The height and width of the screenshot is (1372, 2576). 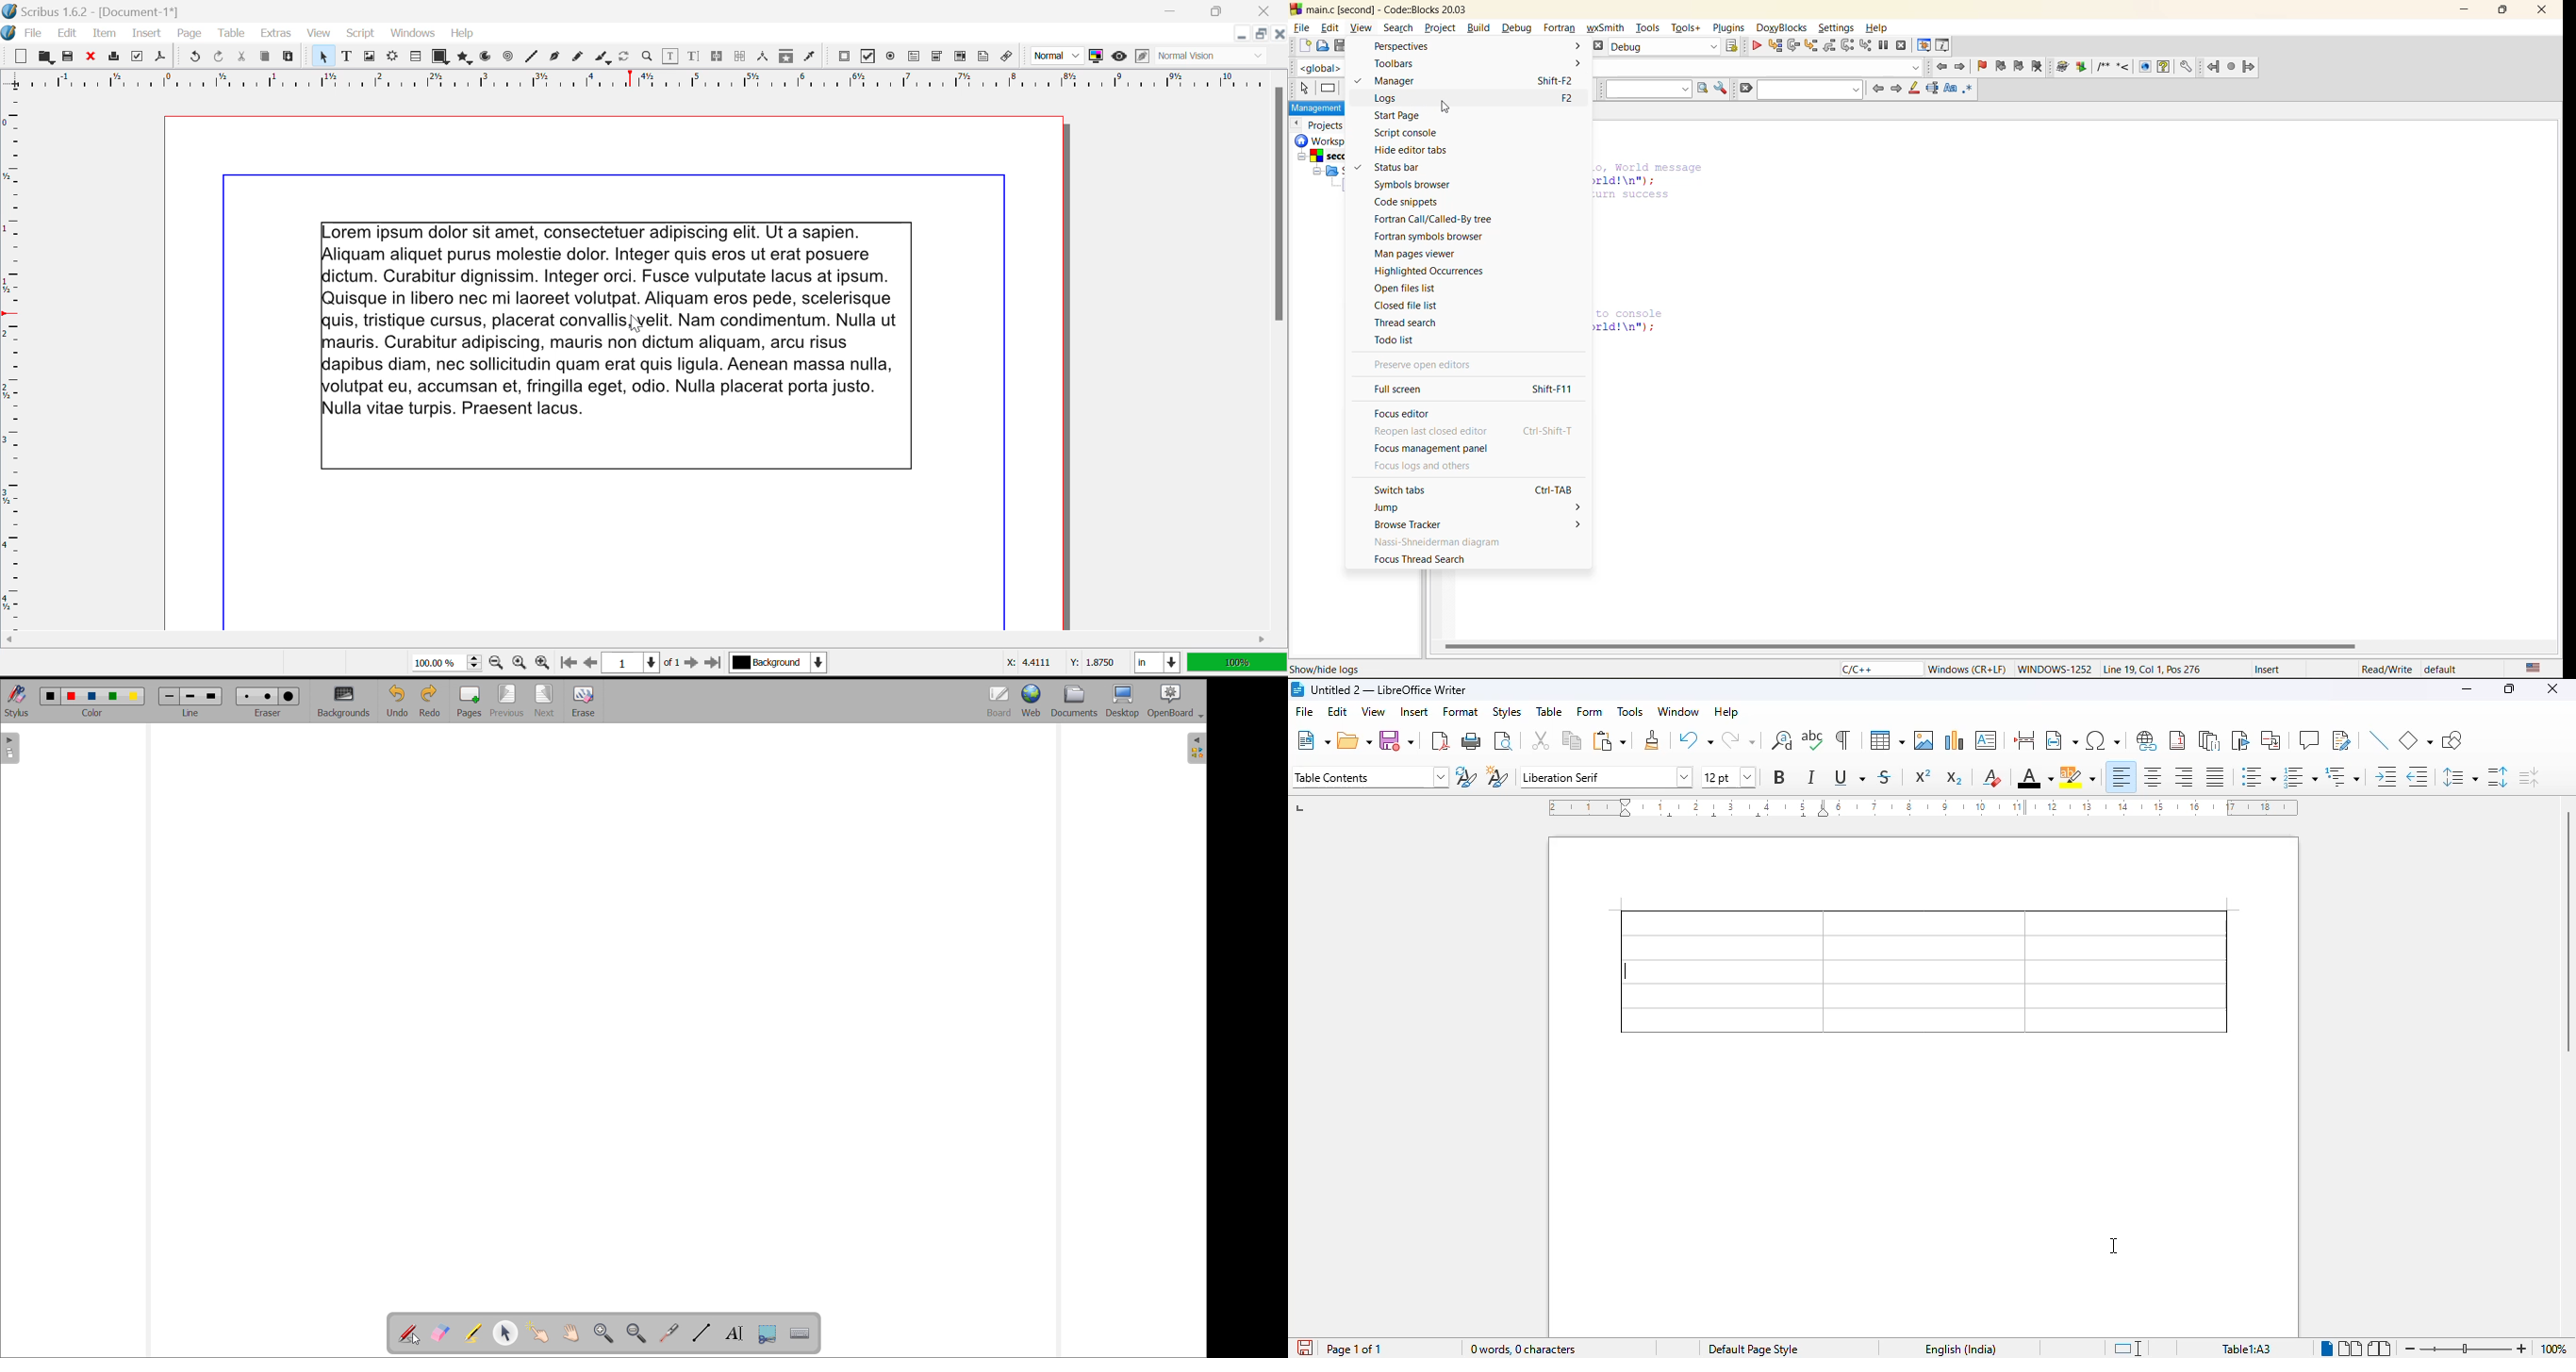 What do you see at coordinates (1172, 9) in the screenshot?
I see `Restore Down` at bounding box center [1172, 9].